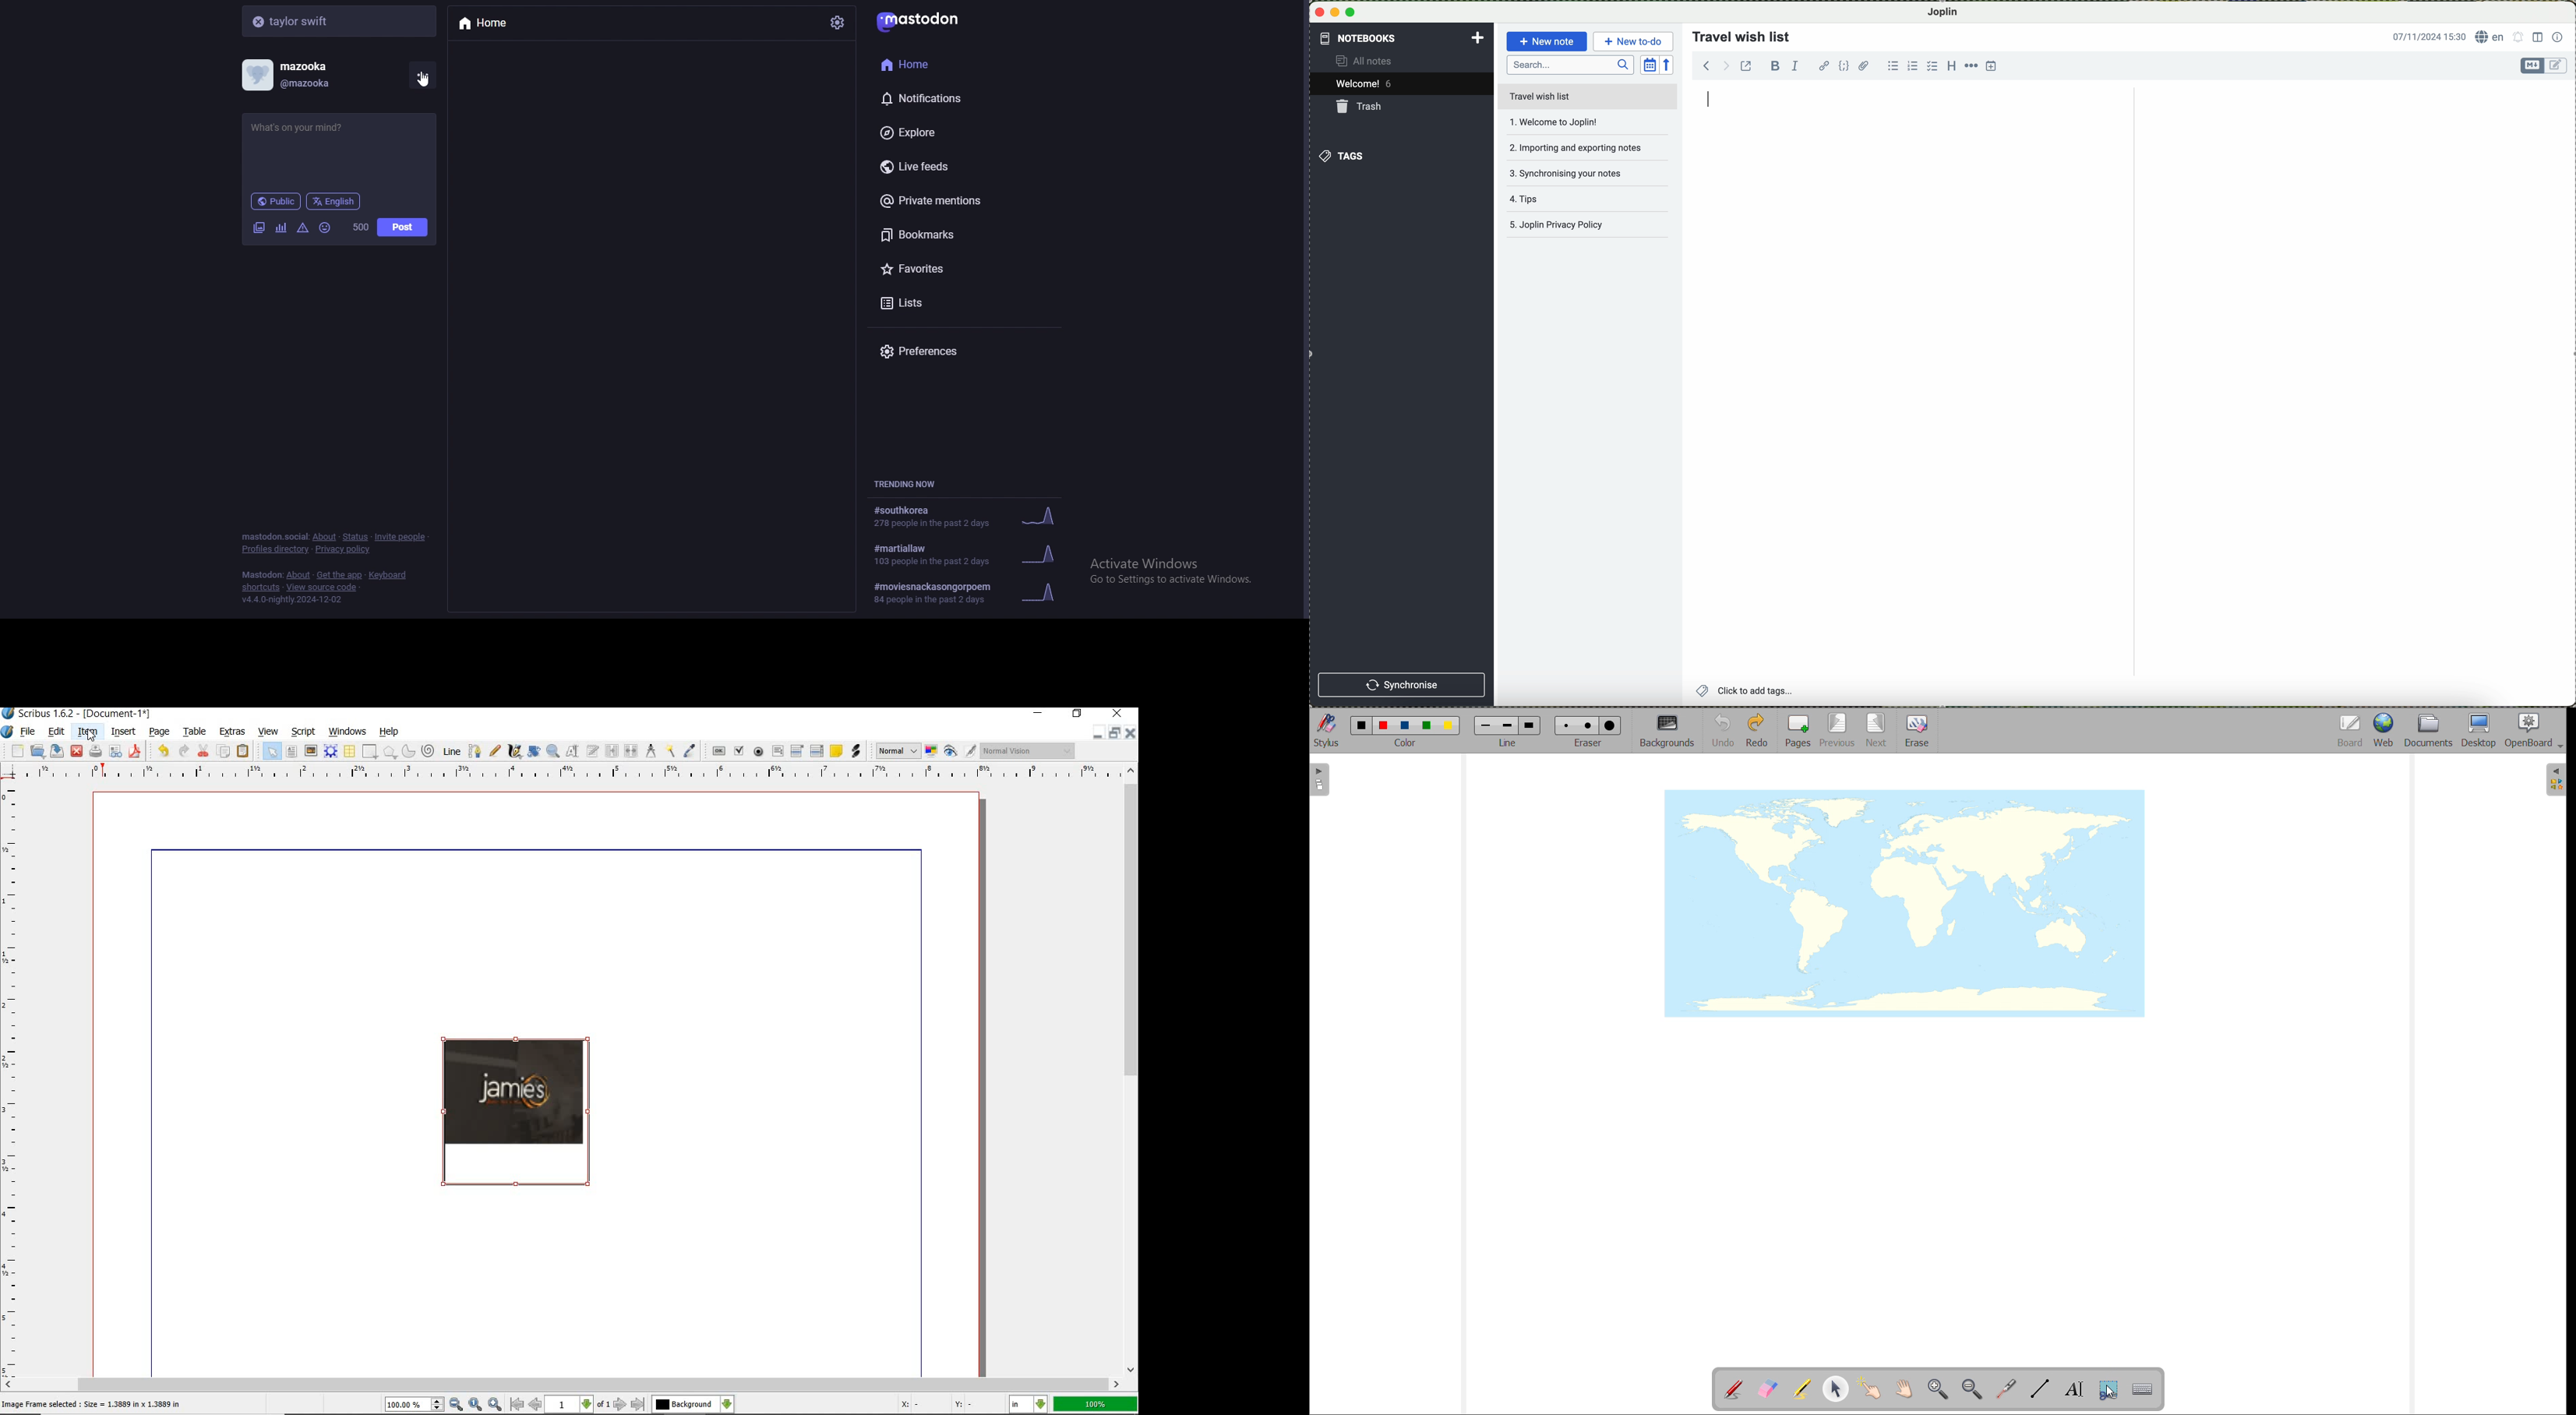 The height and width of the screenshot is (1428, 2576). I want to click on page, so click(160, 732).